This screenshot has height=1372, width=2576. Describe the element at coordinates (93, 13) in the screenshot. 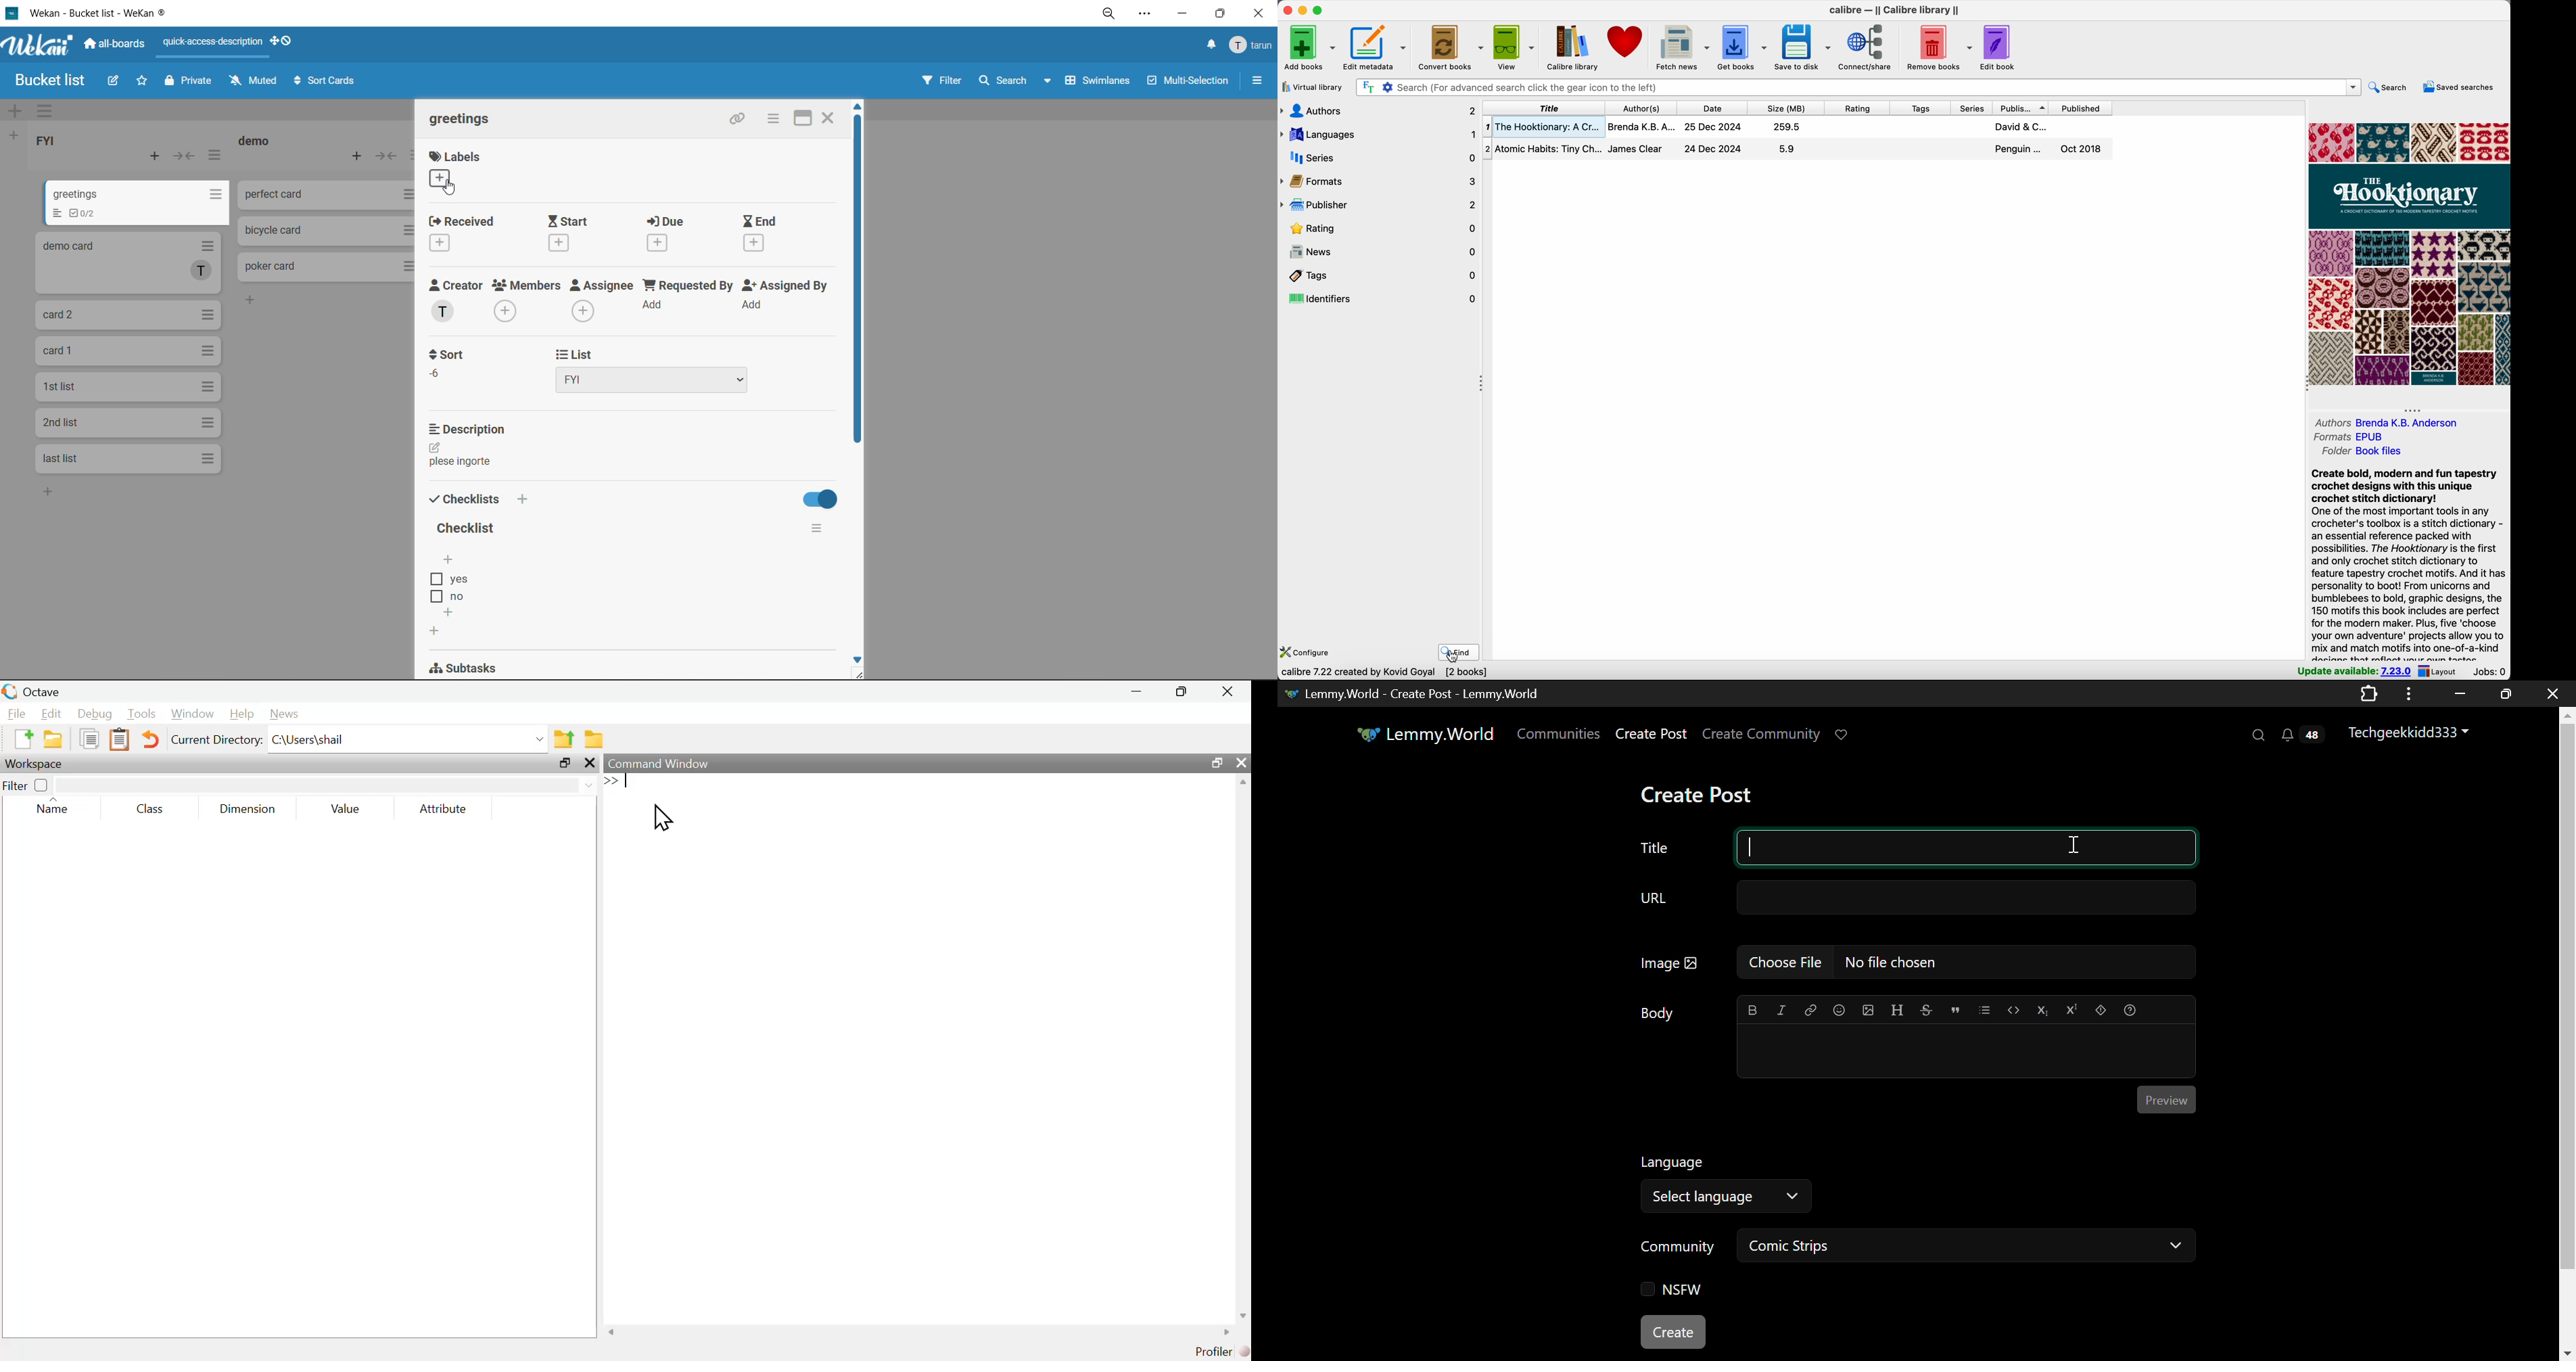

I see `app title` at that location.